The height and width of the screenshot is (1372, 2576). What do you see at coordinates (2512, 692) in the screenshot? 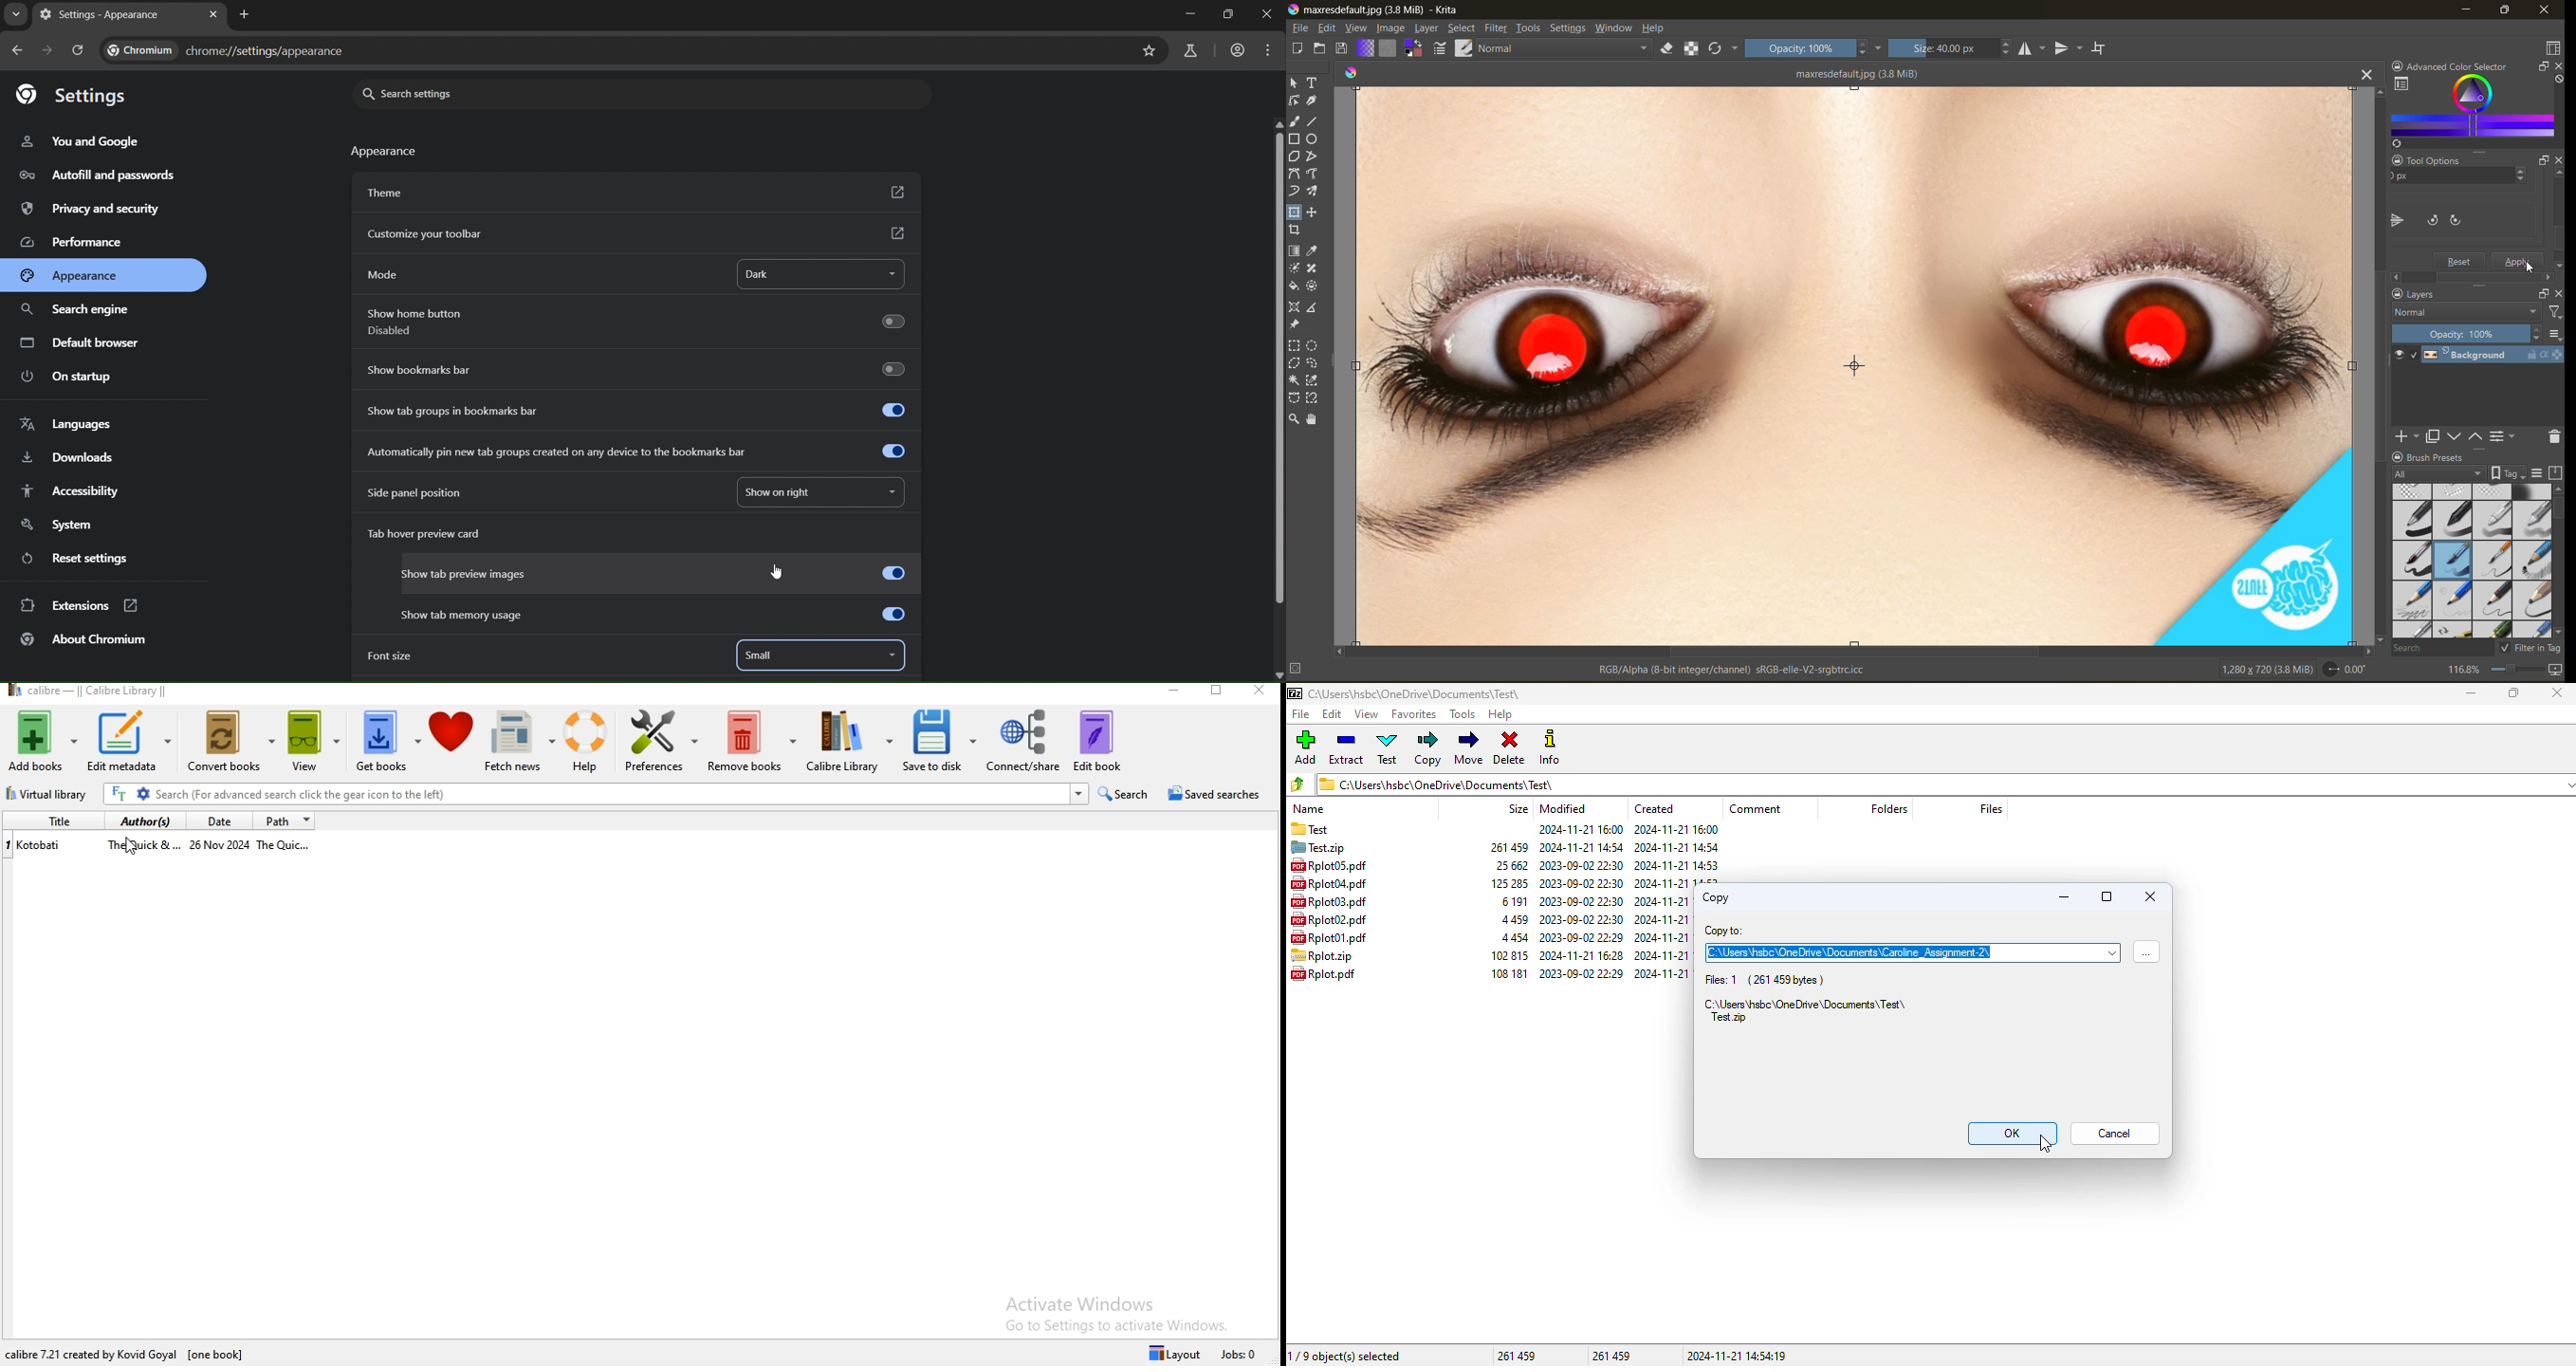
I see `maximize` at bounding box center [2512, 692].